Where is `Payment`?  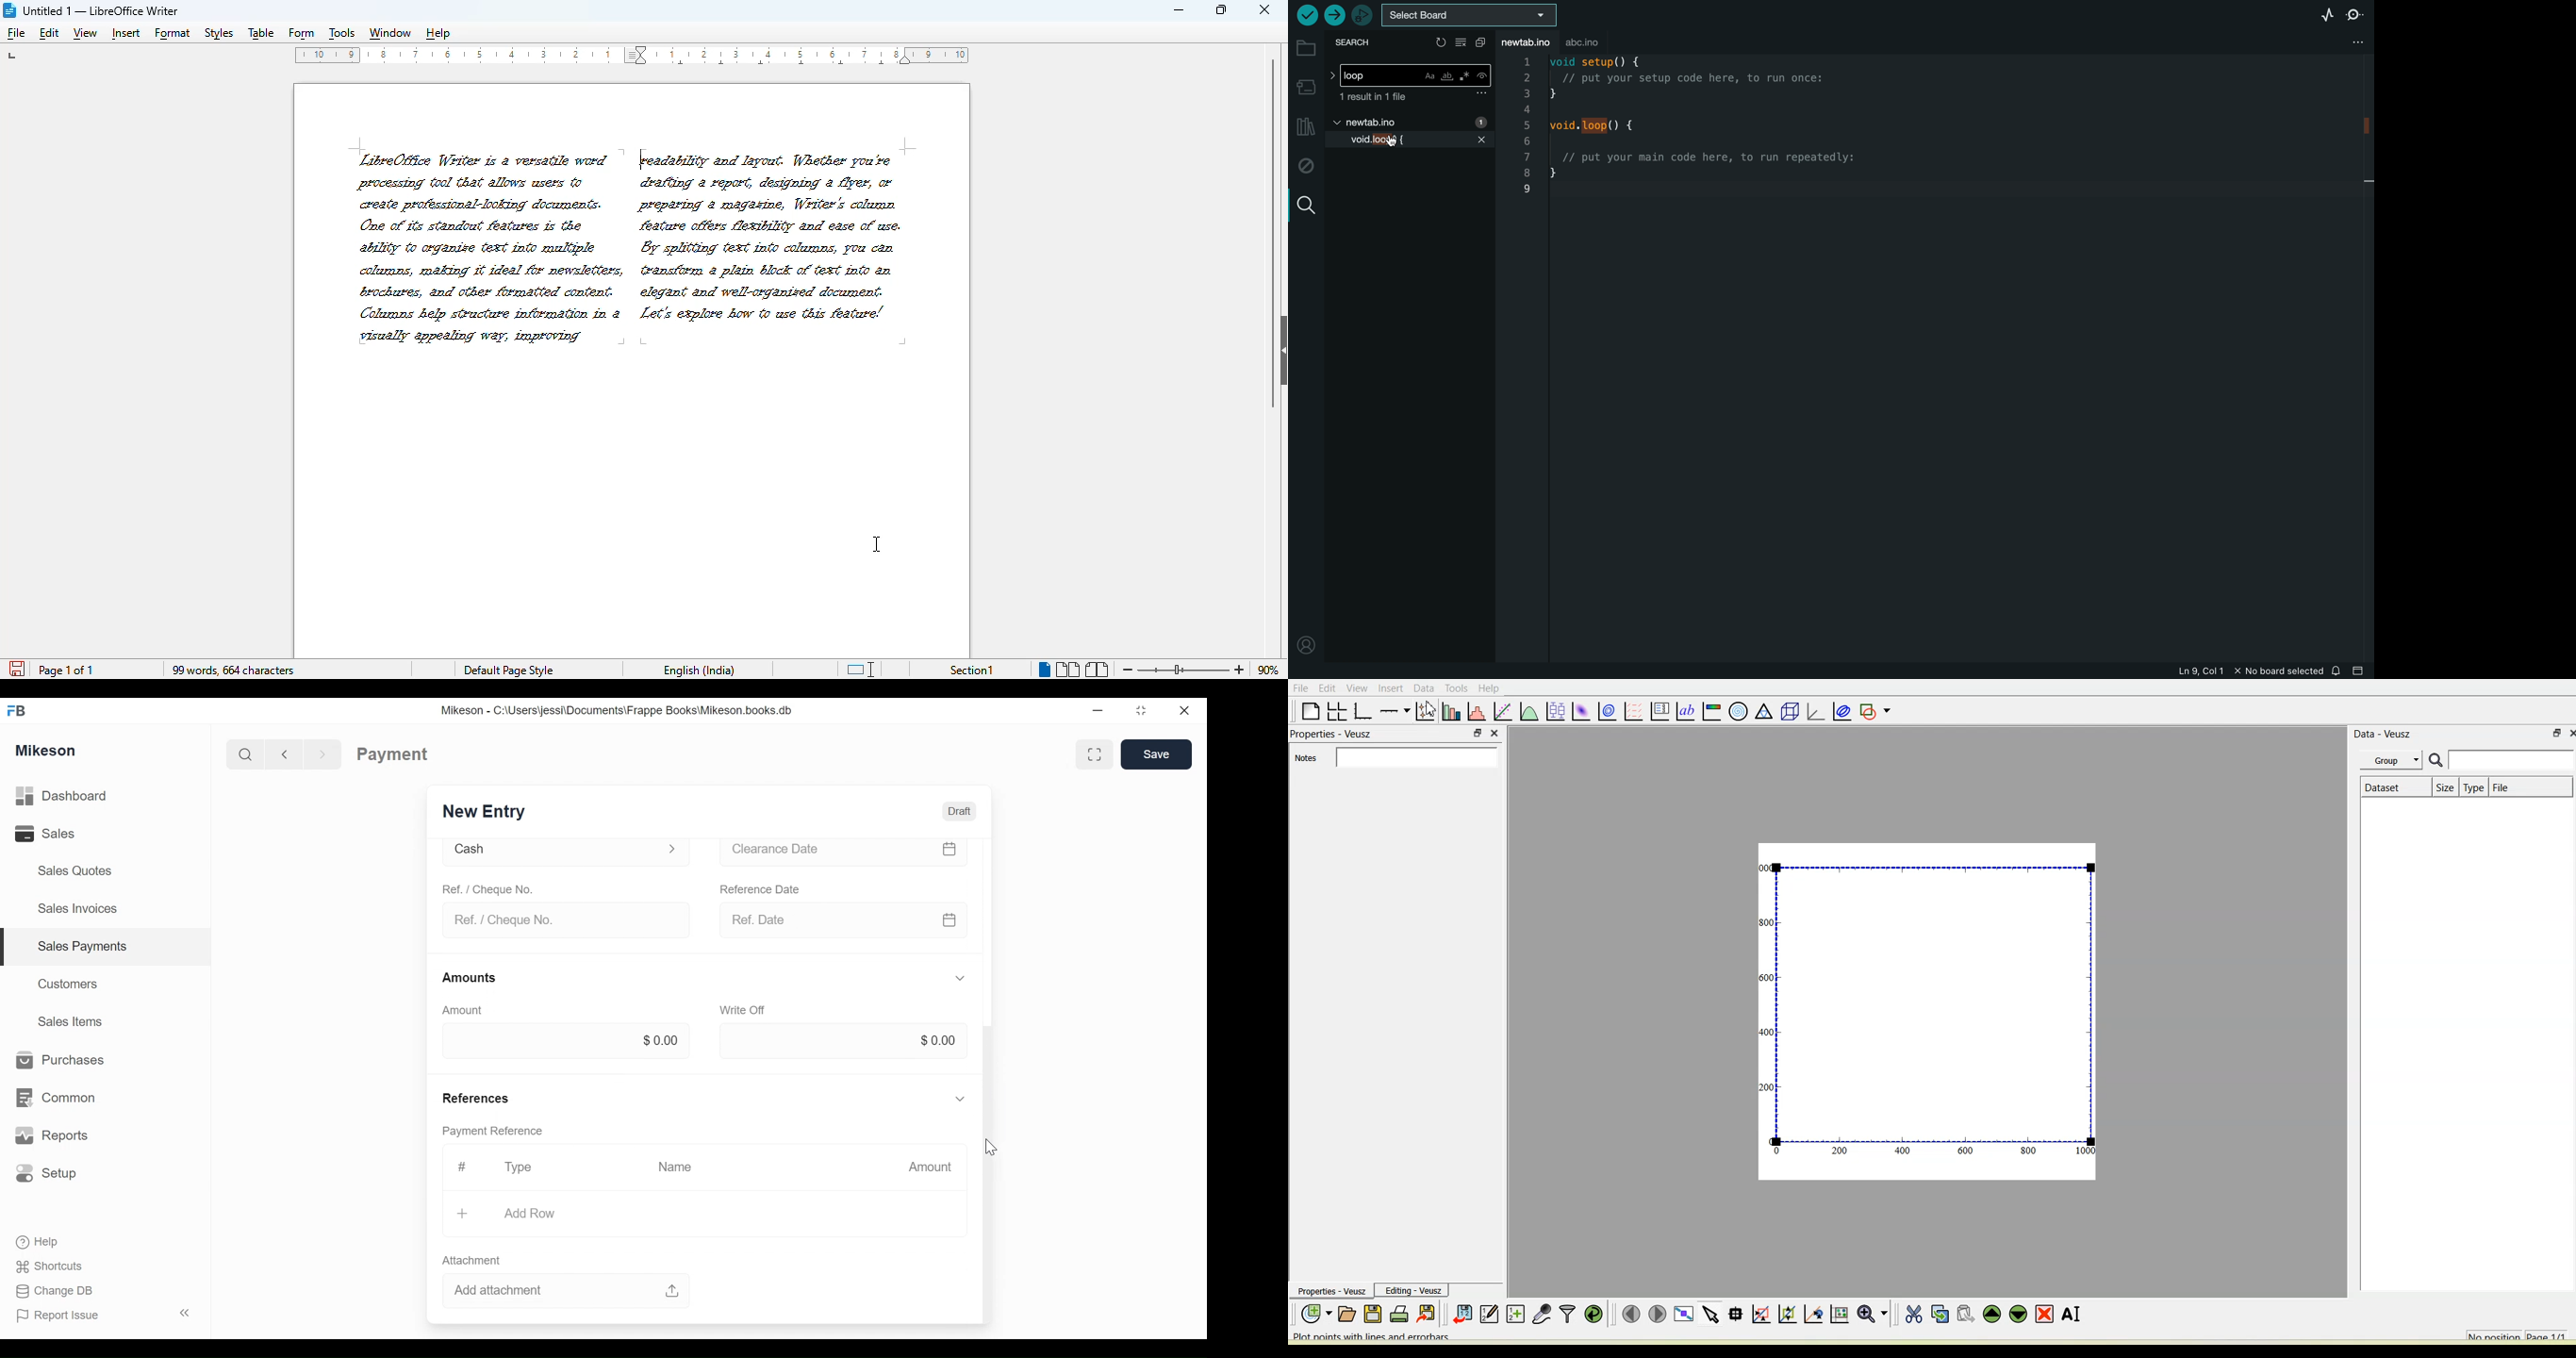
Payment is located at coordinates (392, 753).